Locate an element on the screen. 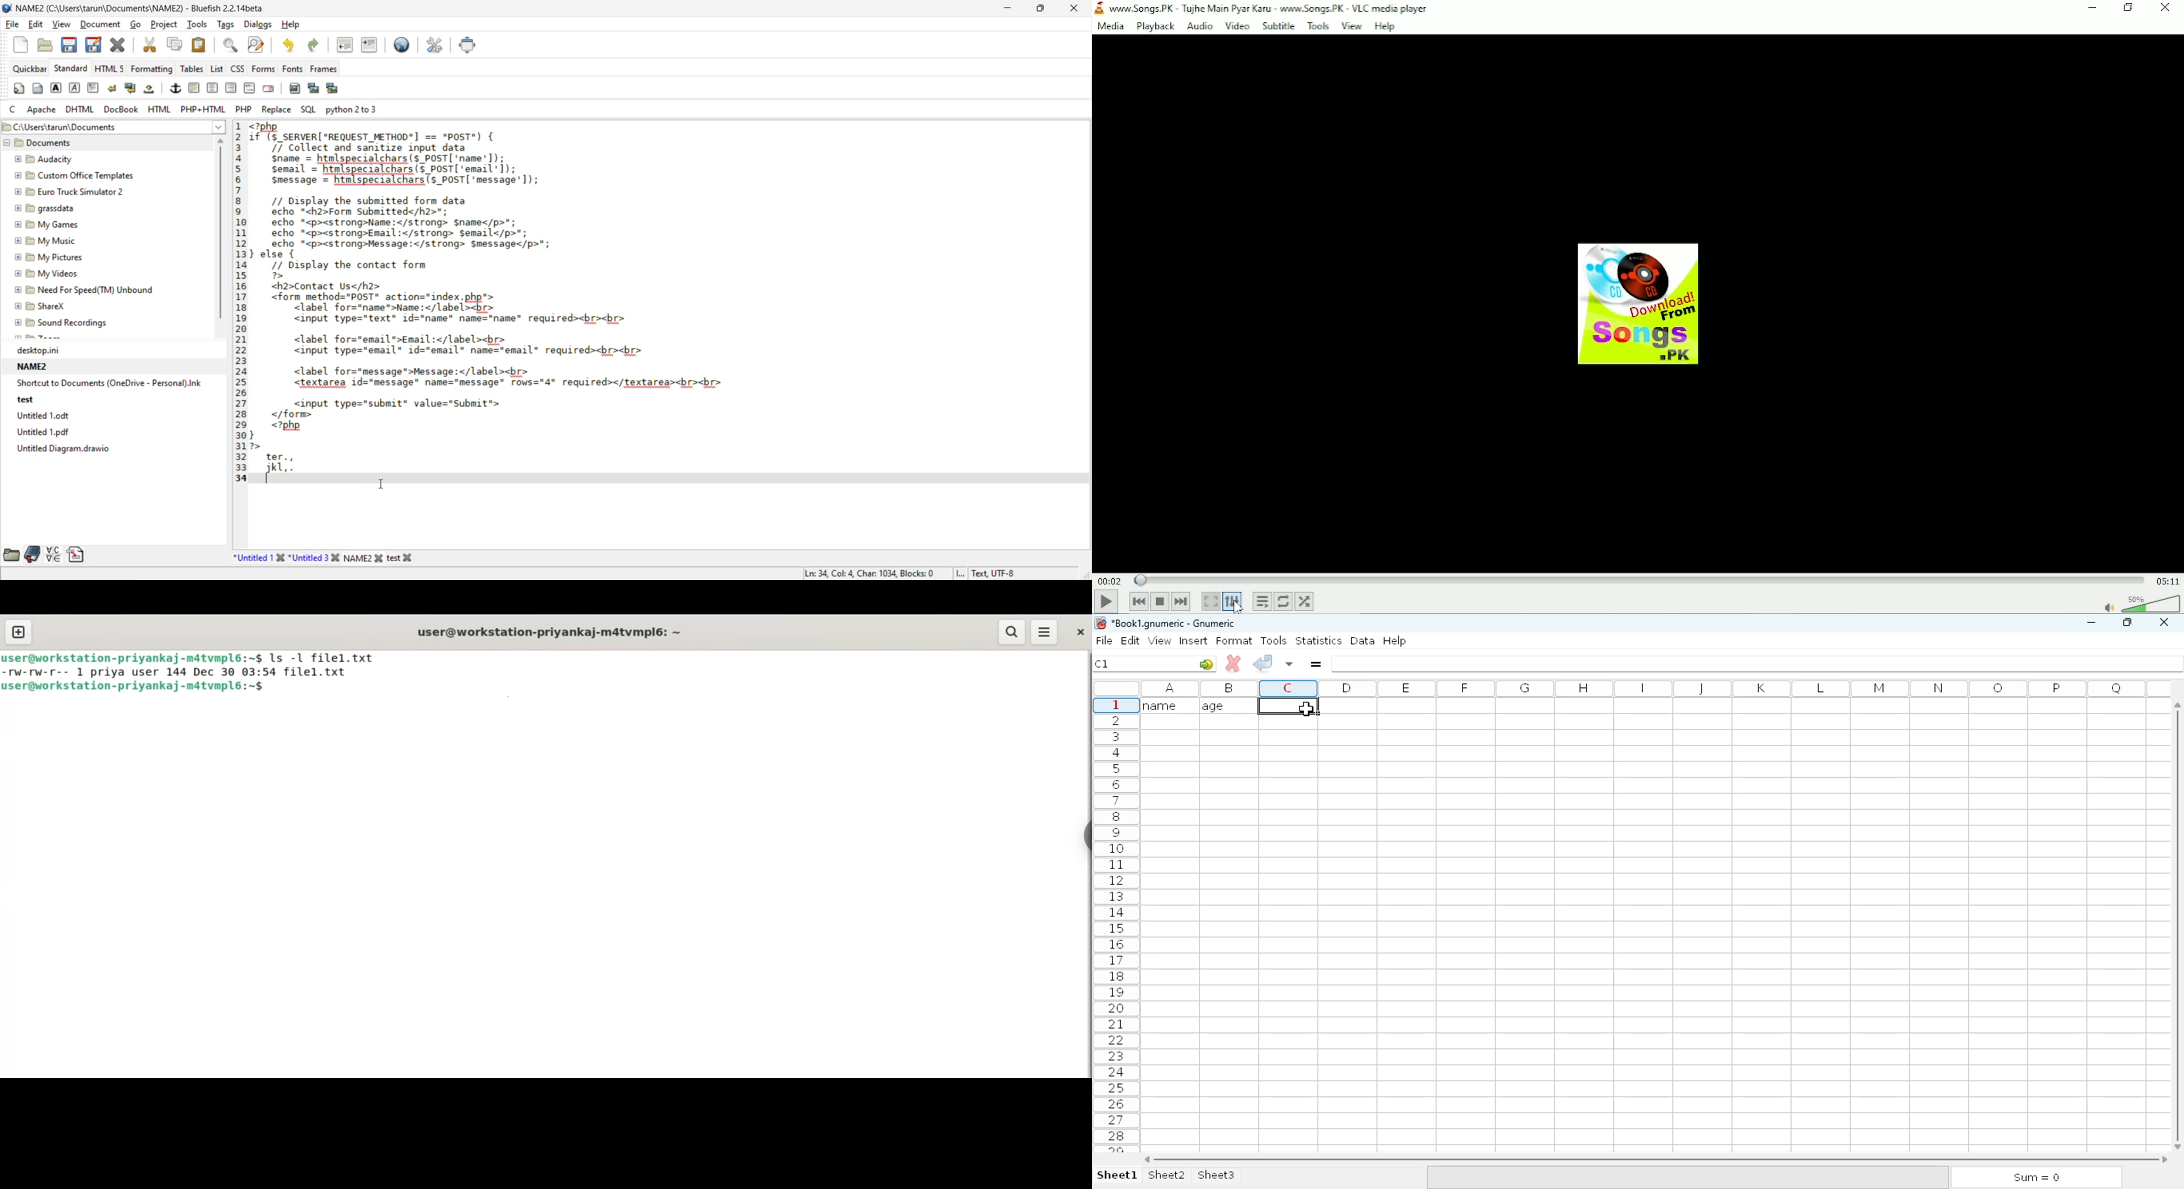  charmap is located at coordinates (53, 555).